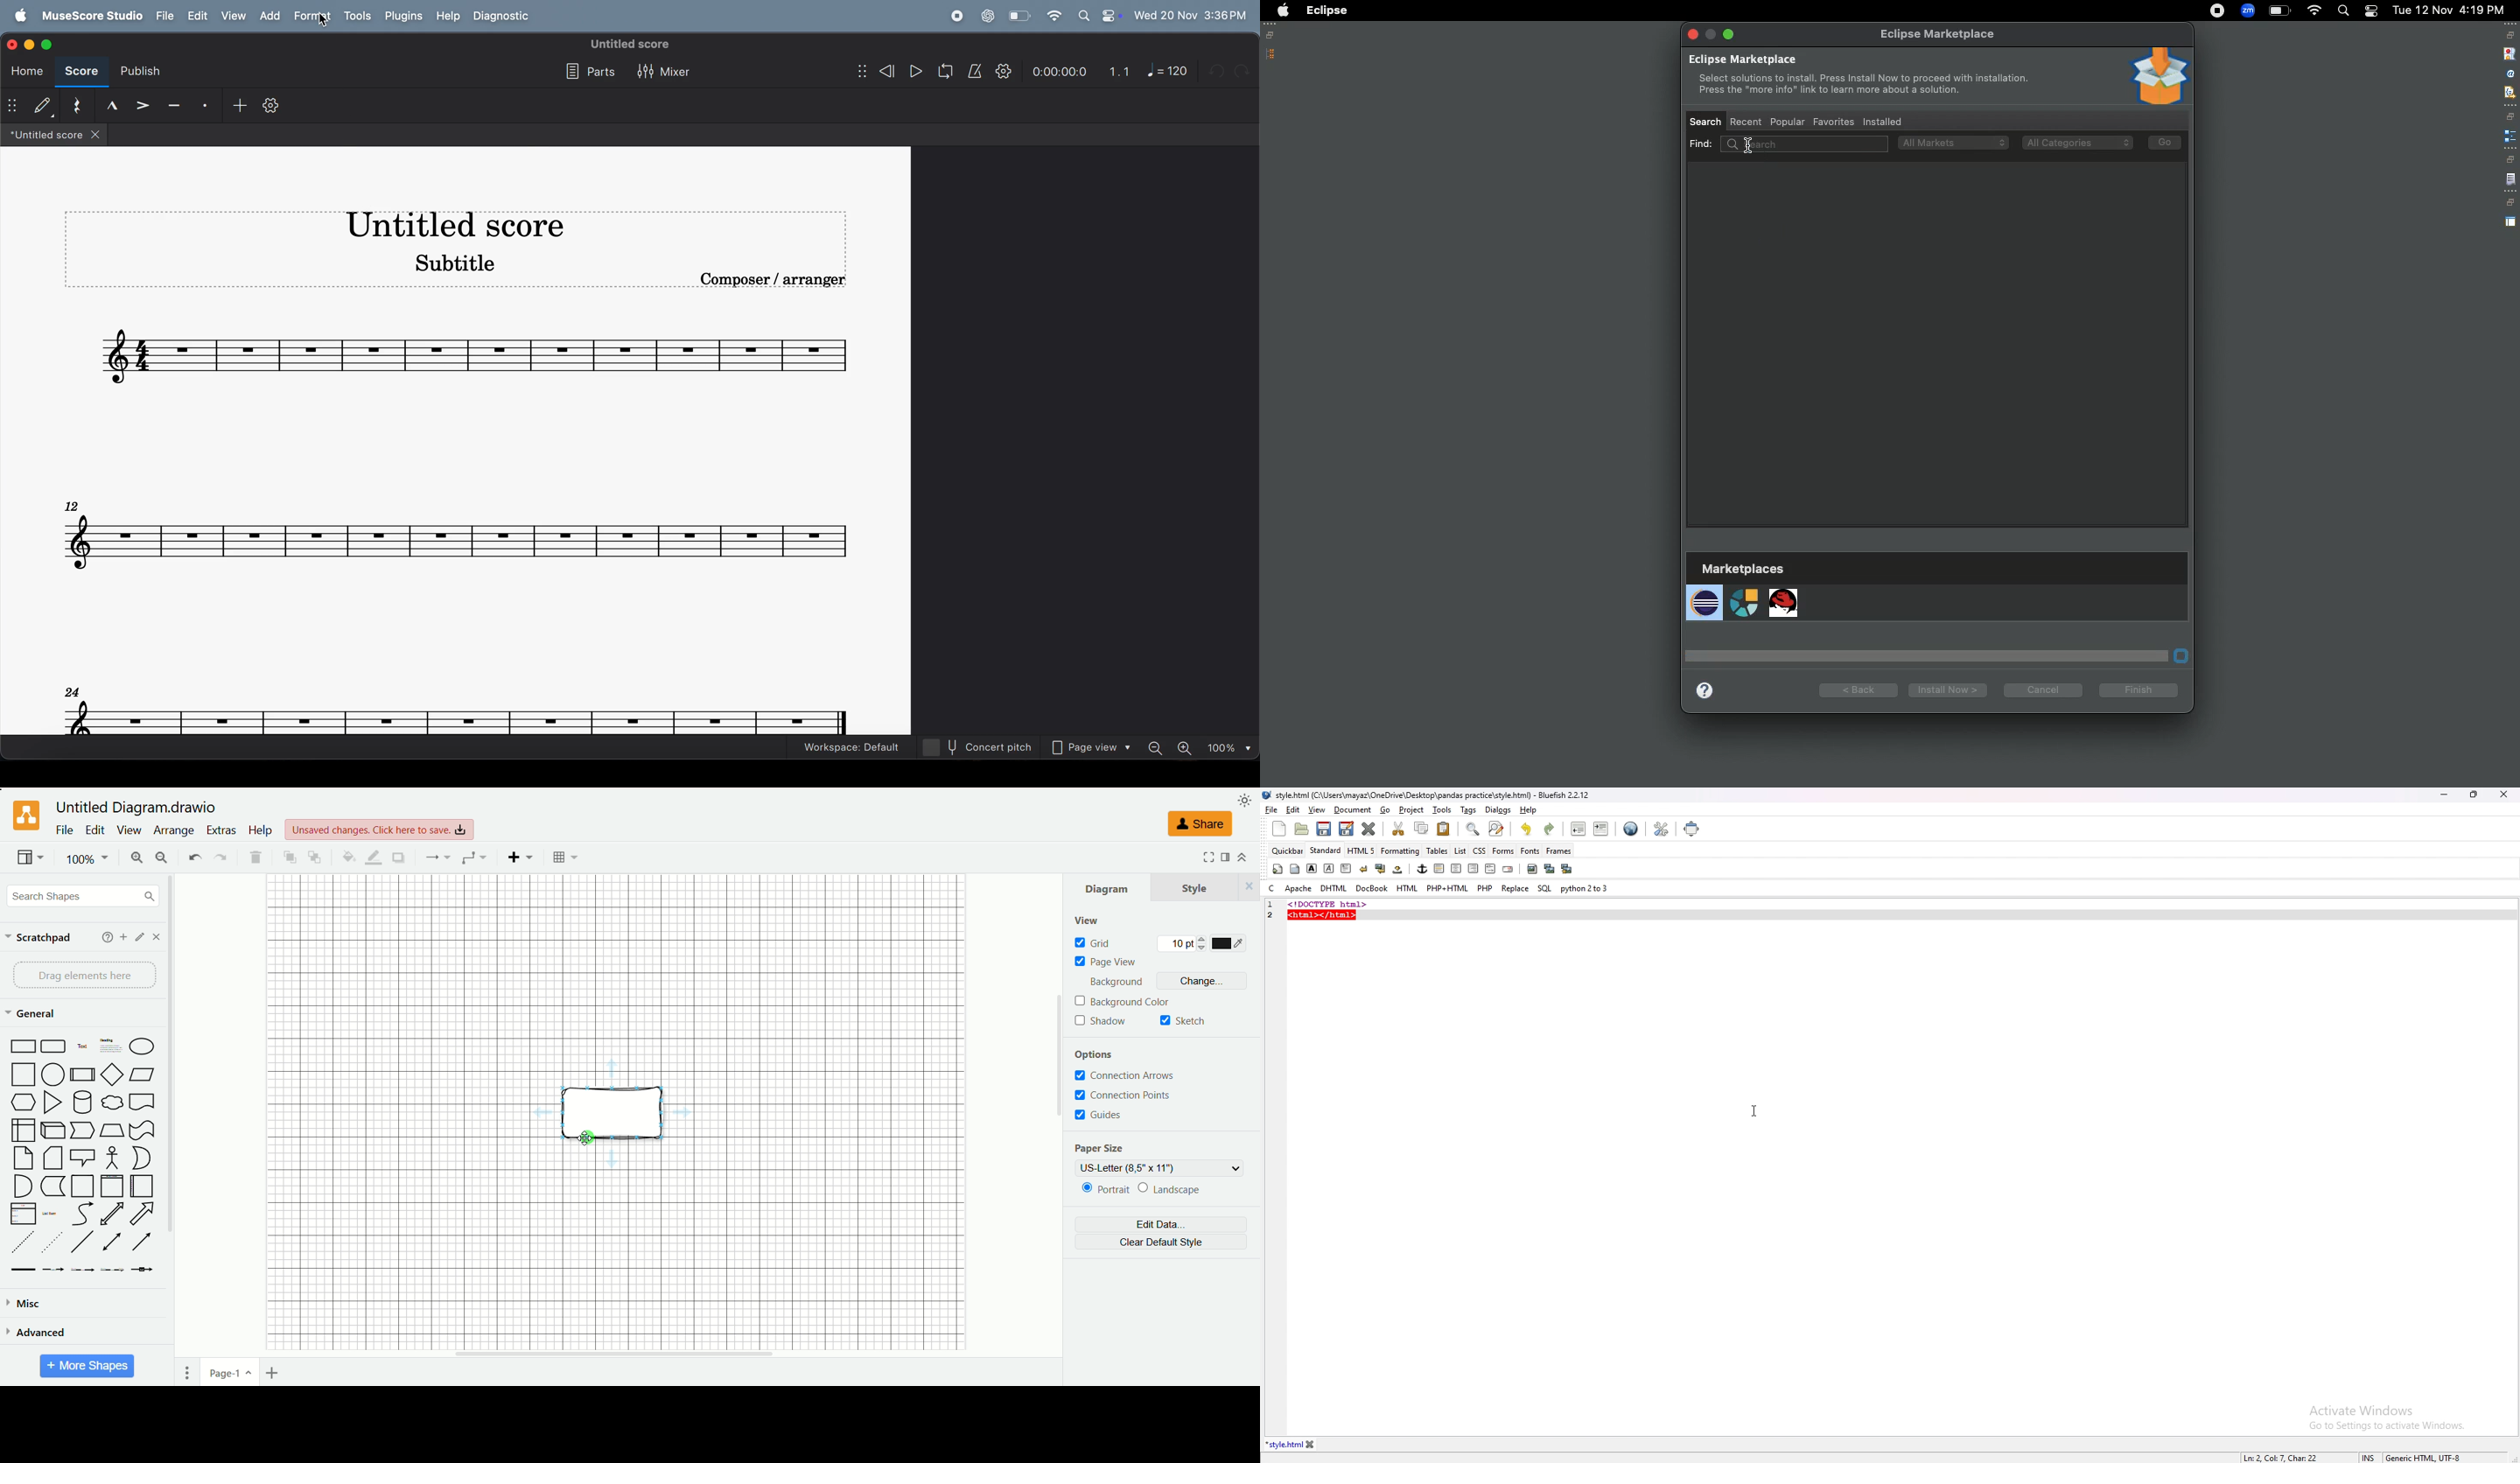 This screenshot has height=1484, width=2520. What do you see at coordinates (175, 831) in the screenshot?
I see `arrange` at bounding box center [175, 831].